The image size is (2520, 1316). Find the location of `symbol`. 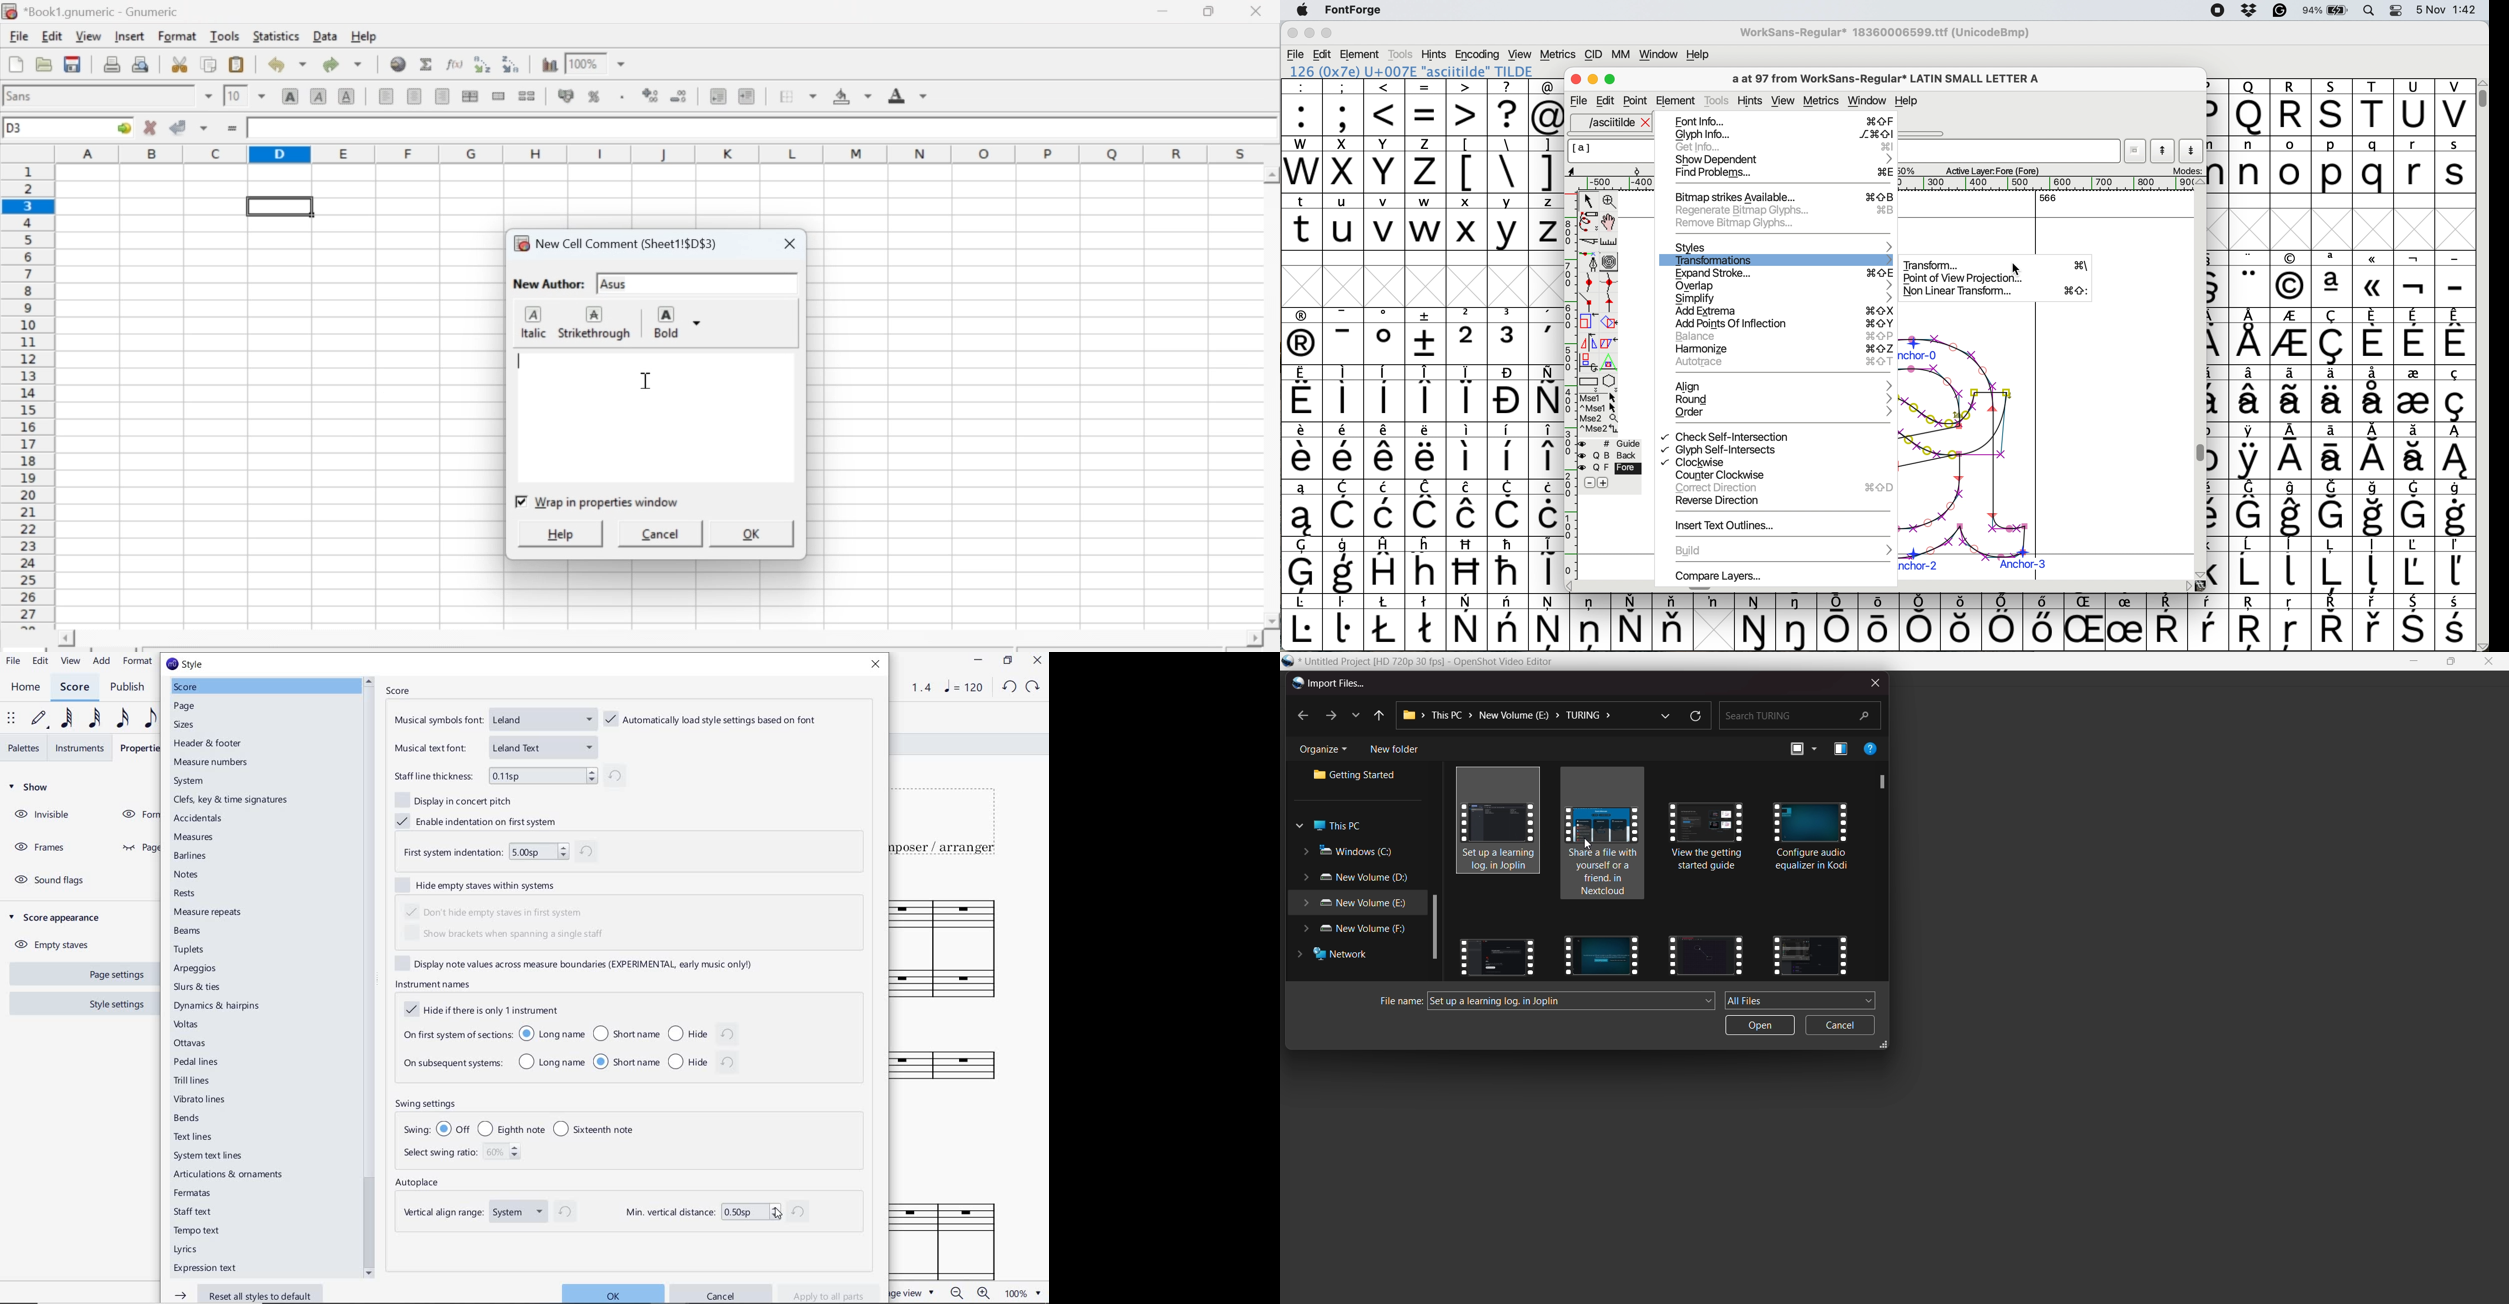

symbol is located at coordinates (1714, 602).